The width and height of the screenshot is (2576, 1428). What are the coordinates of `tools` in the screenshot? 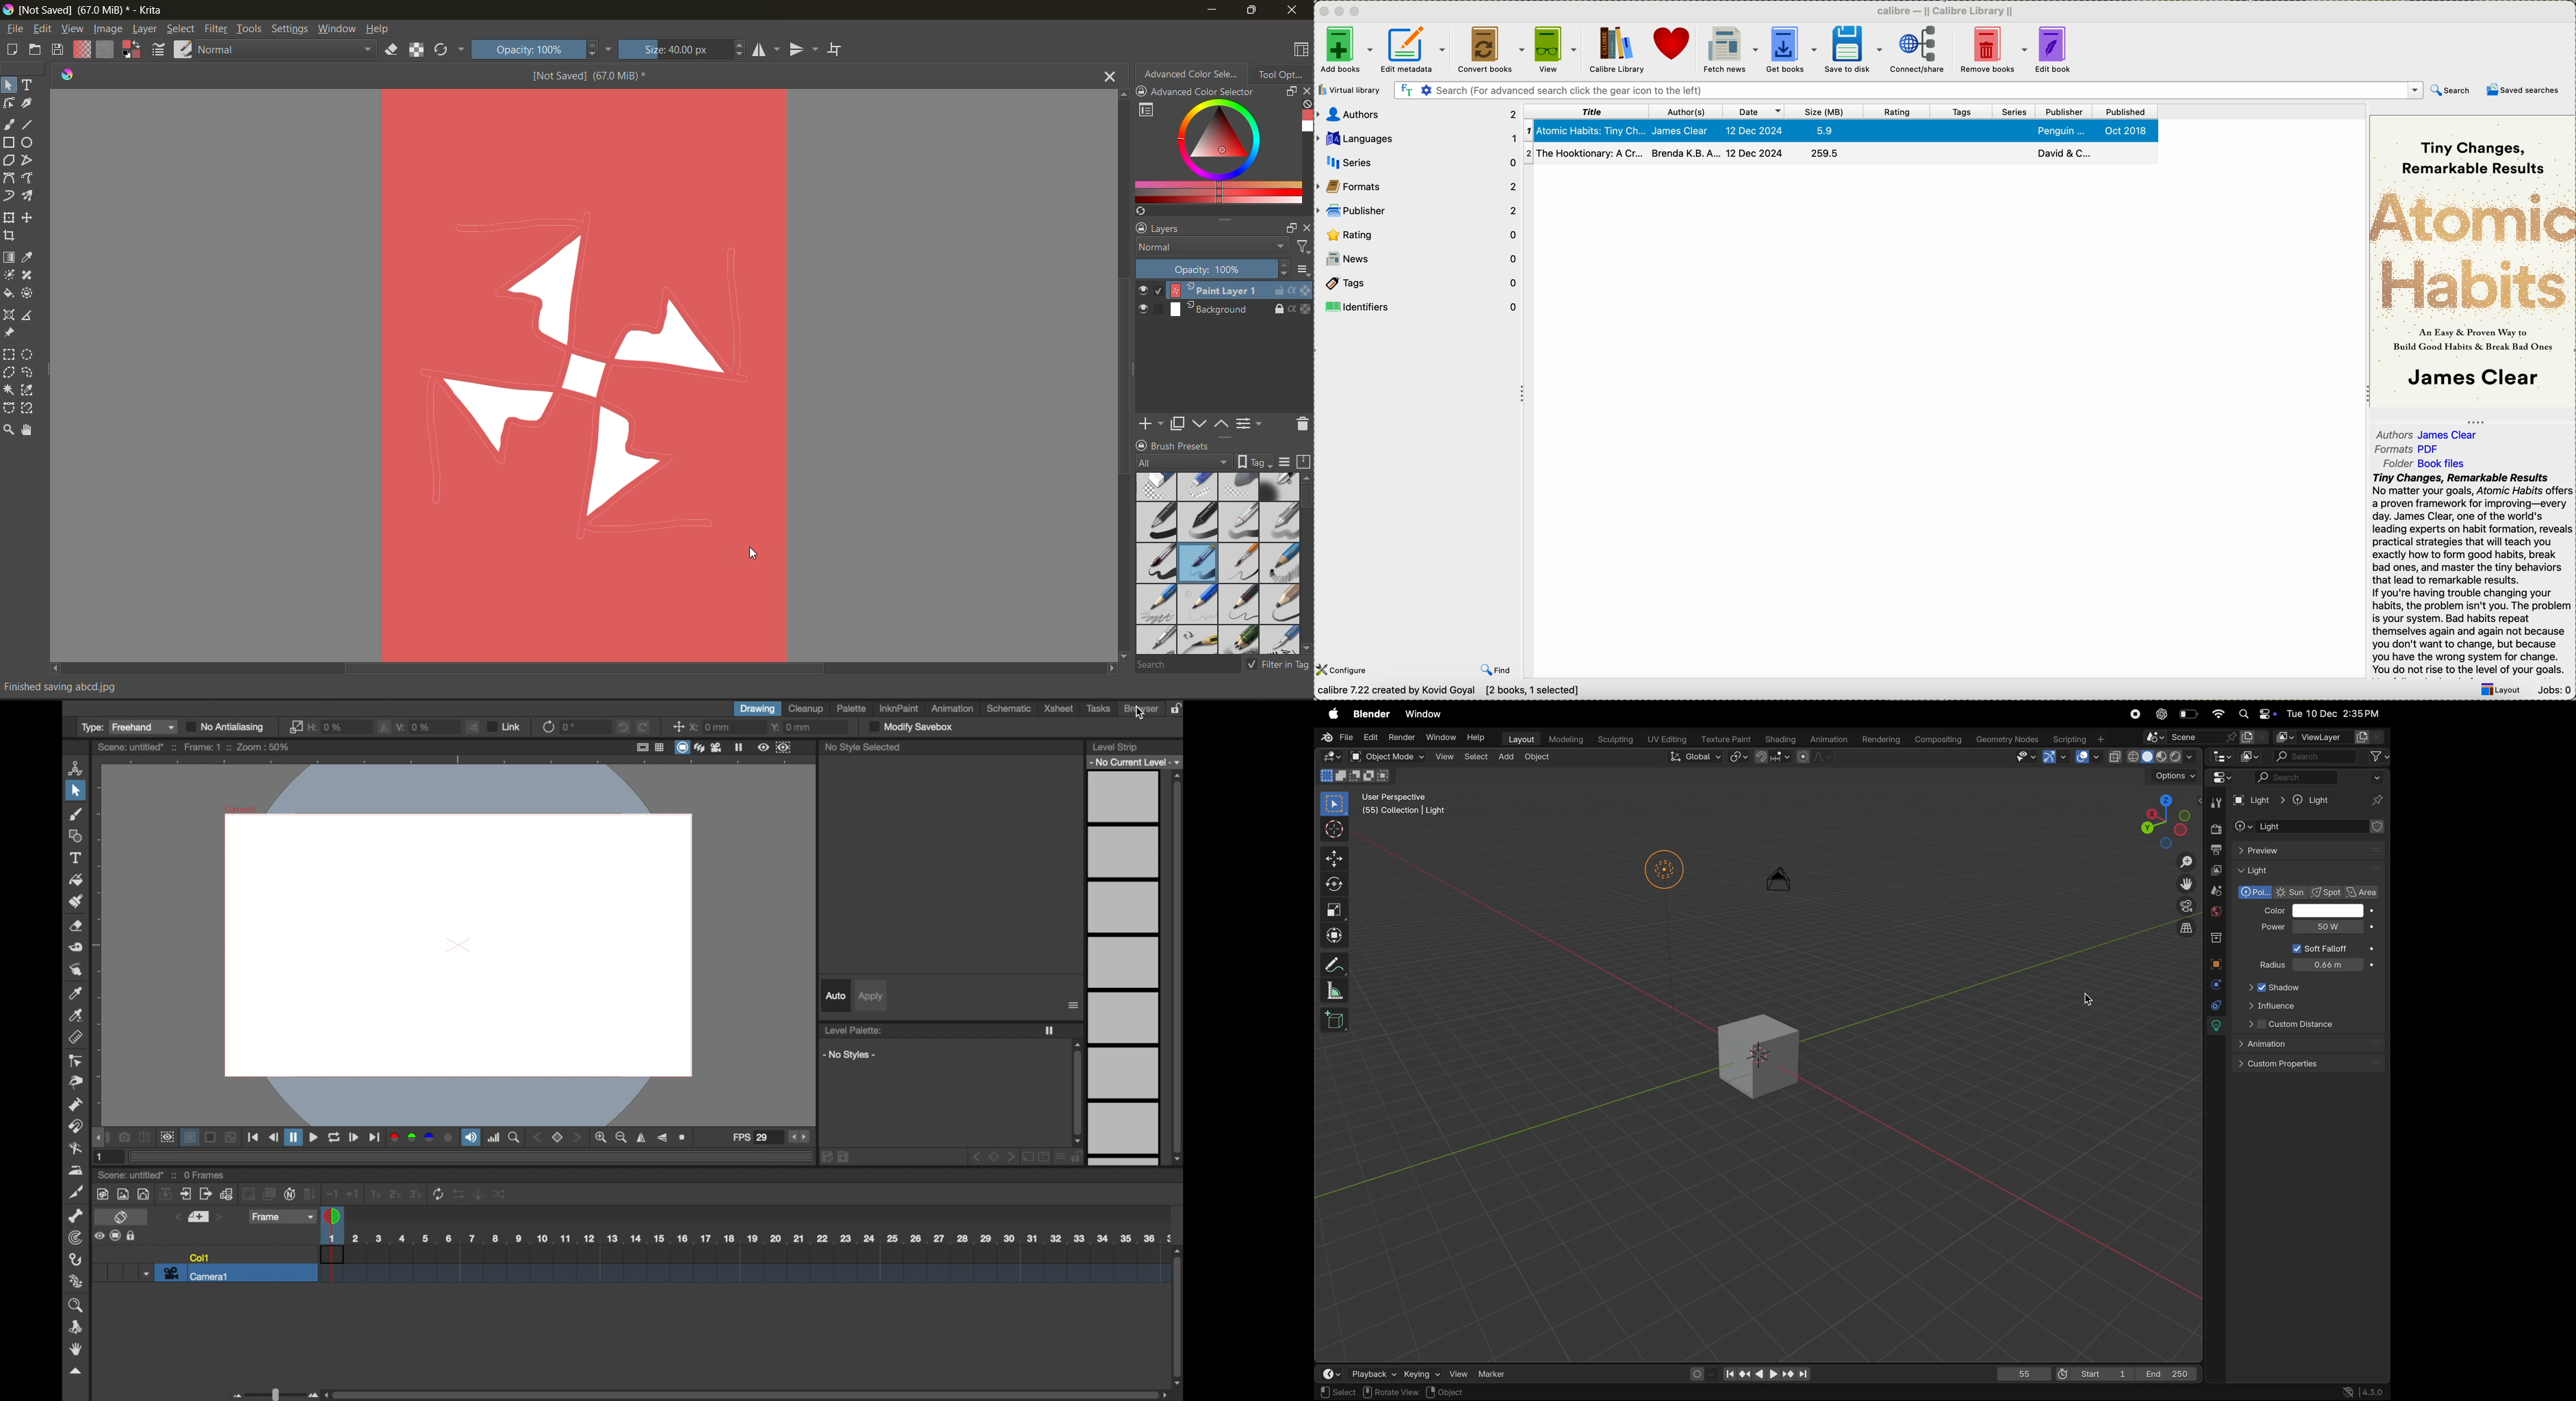 It's located at (30, 86).